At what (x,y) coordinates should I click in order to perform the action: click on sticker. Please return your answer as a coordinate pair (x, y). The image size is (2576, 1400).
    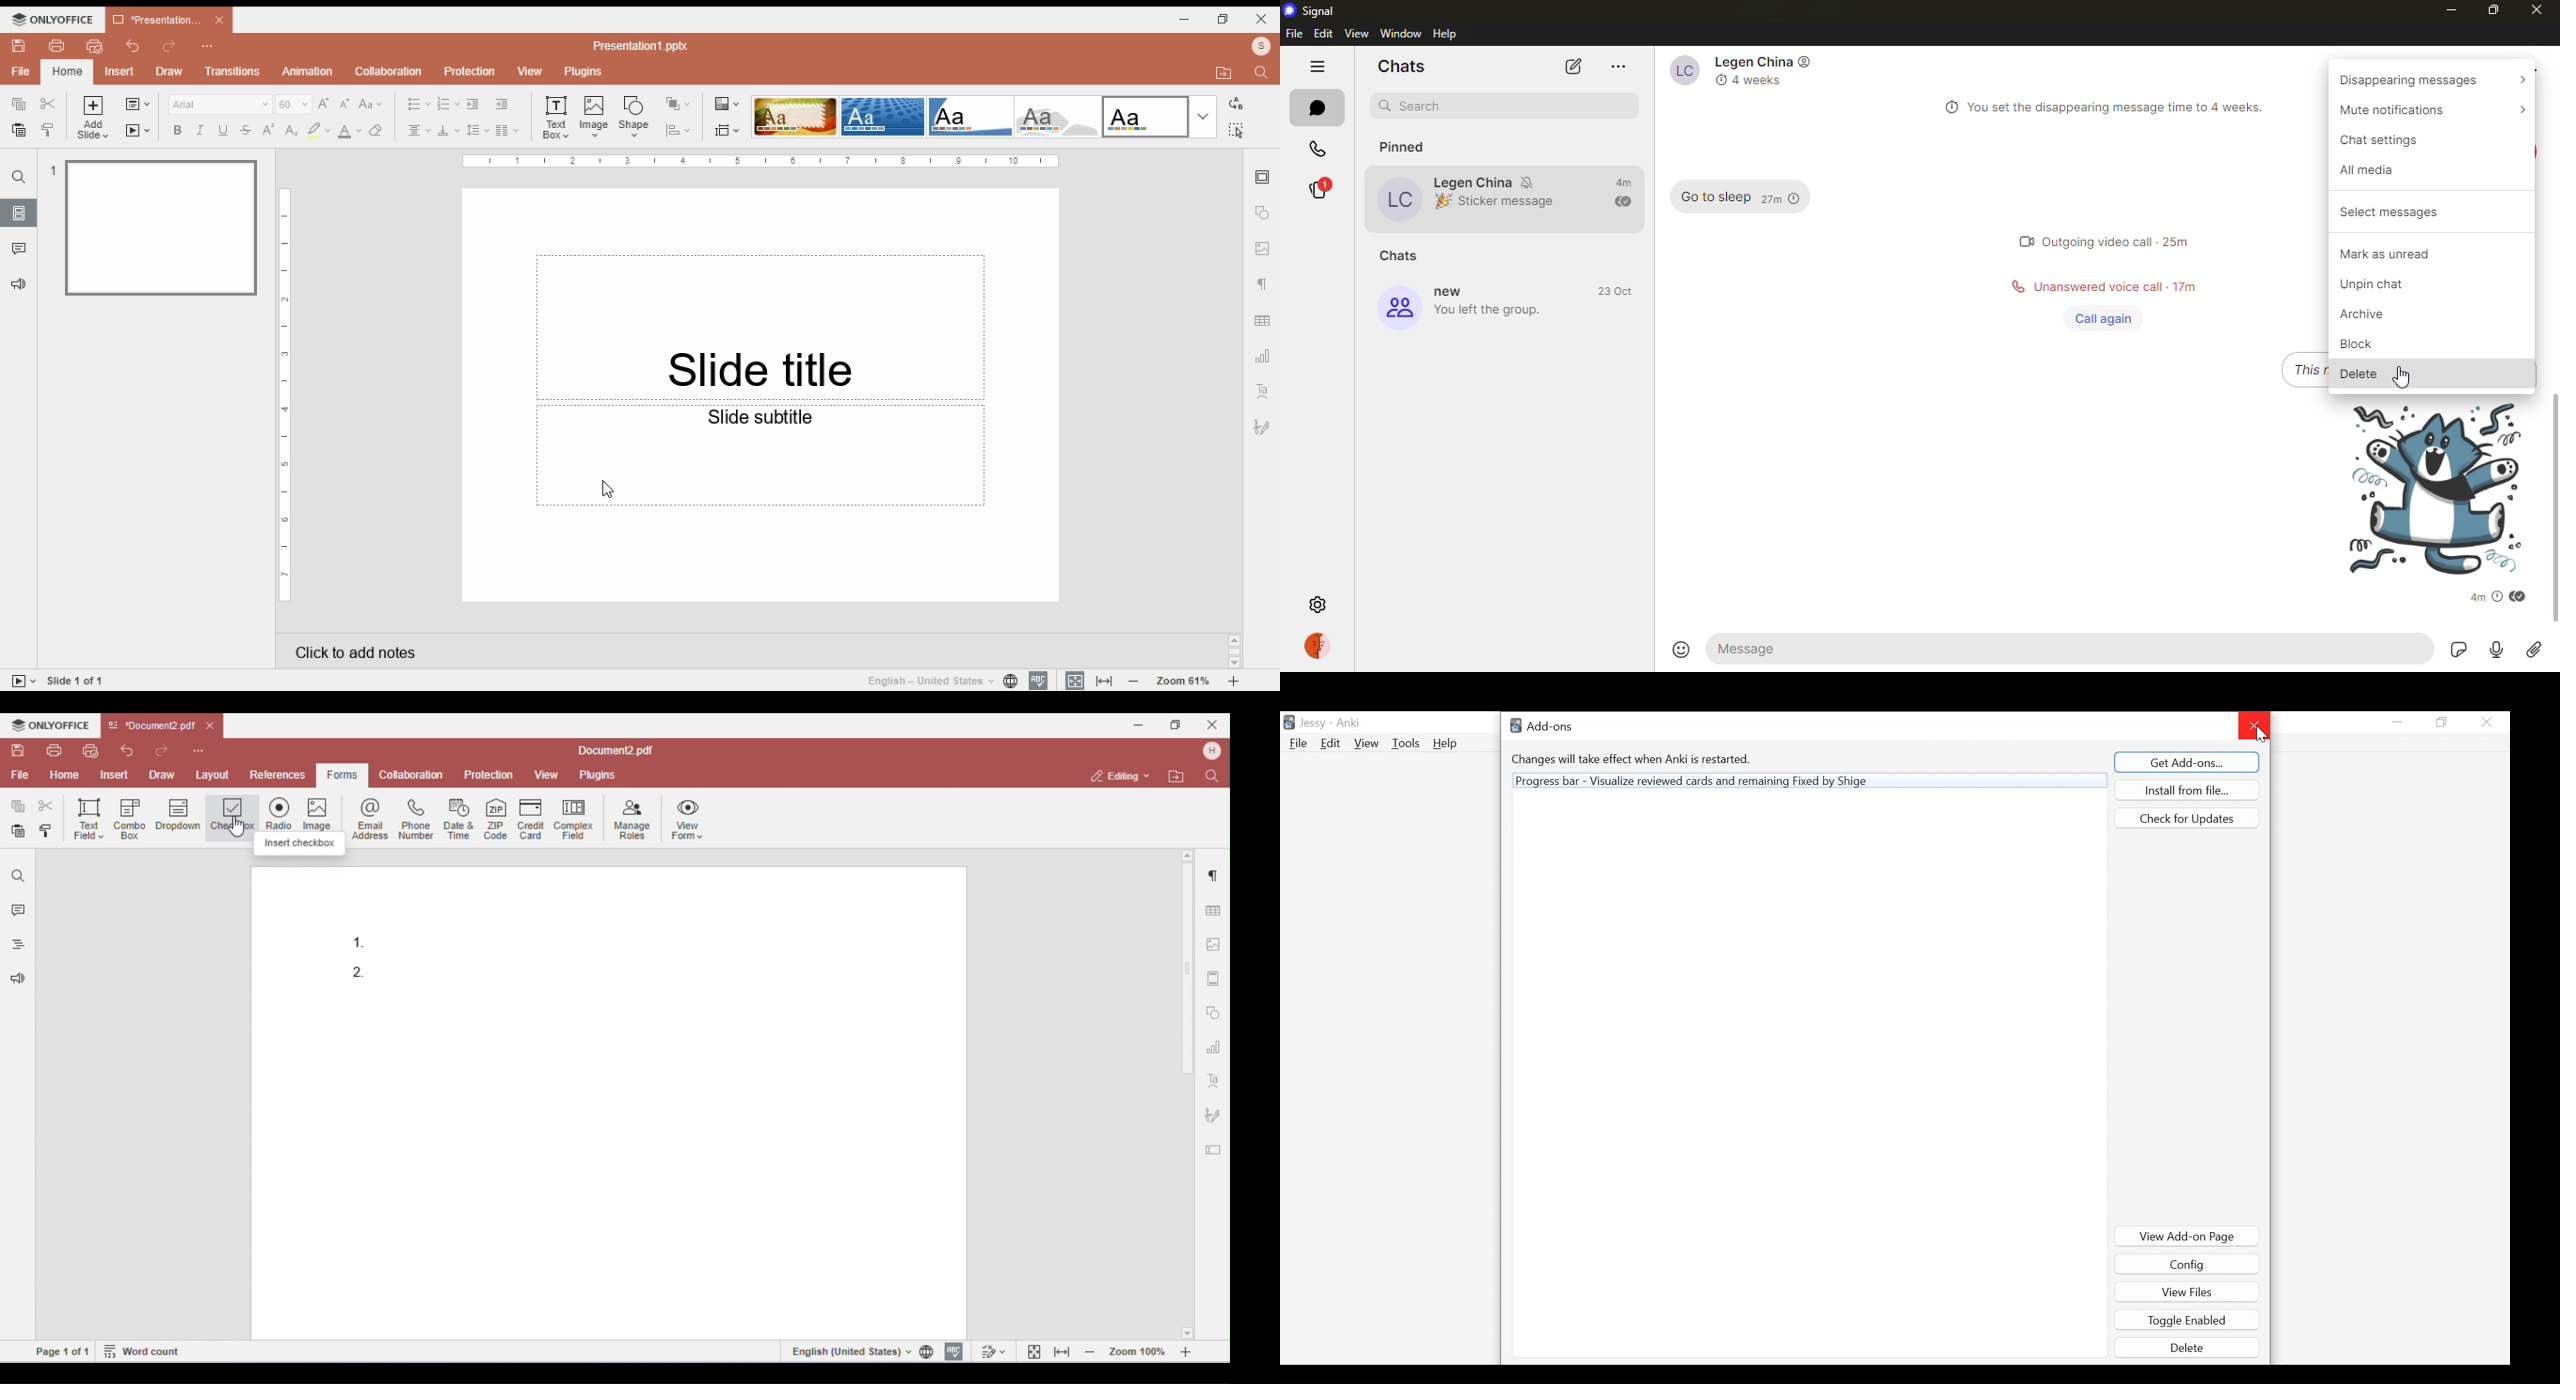
    Looking at the image, I should click on (2456, 651).